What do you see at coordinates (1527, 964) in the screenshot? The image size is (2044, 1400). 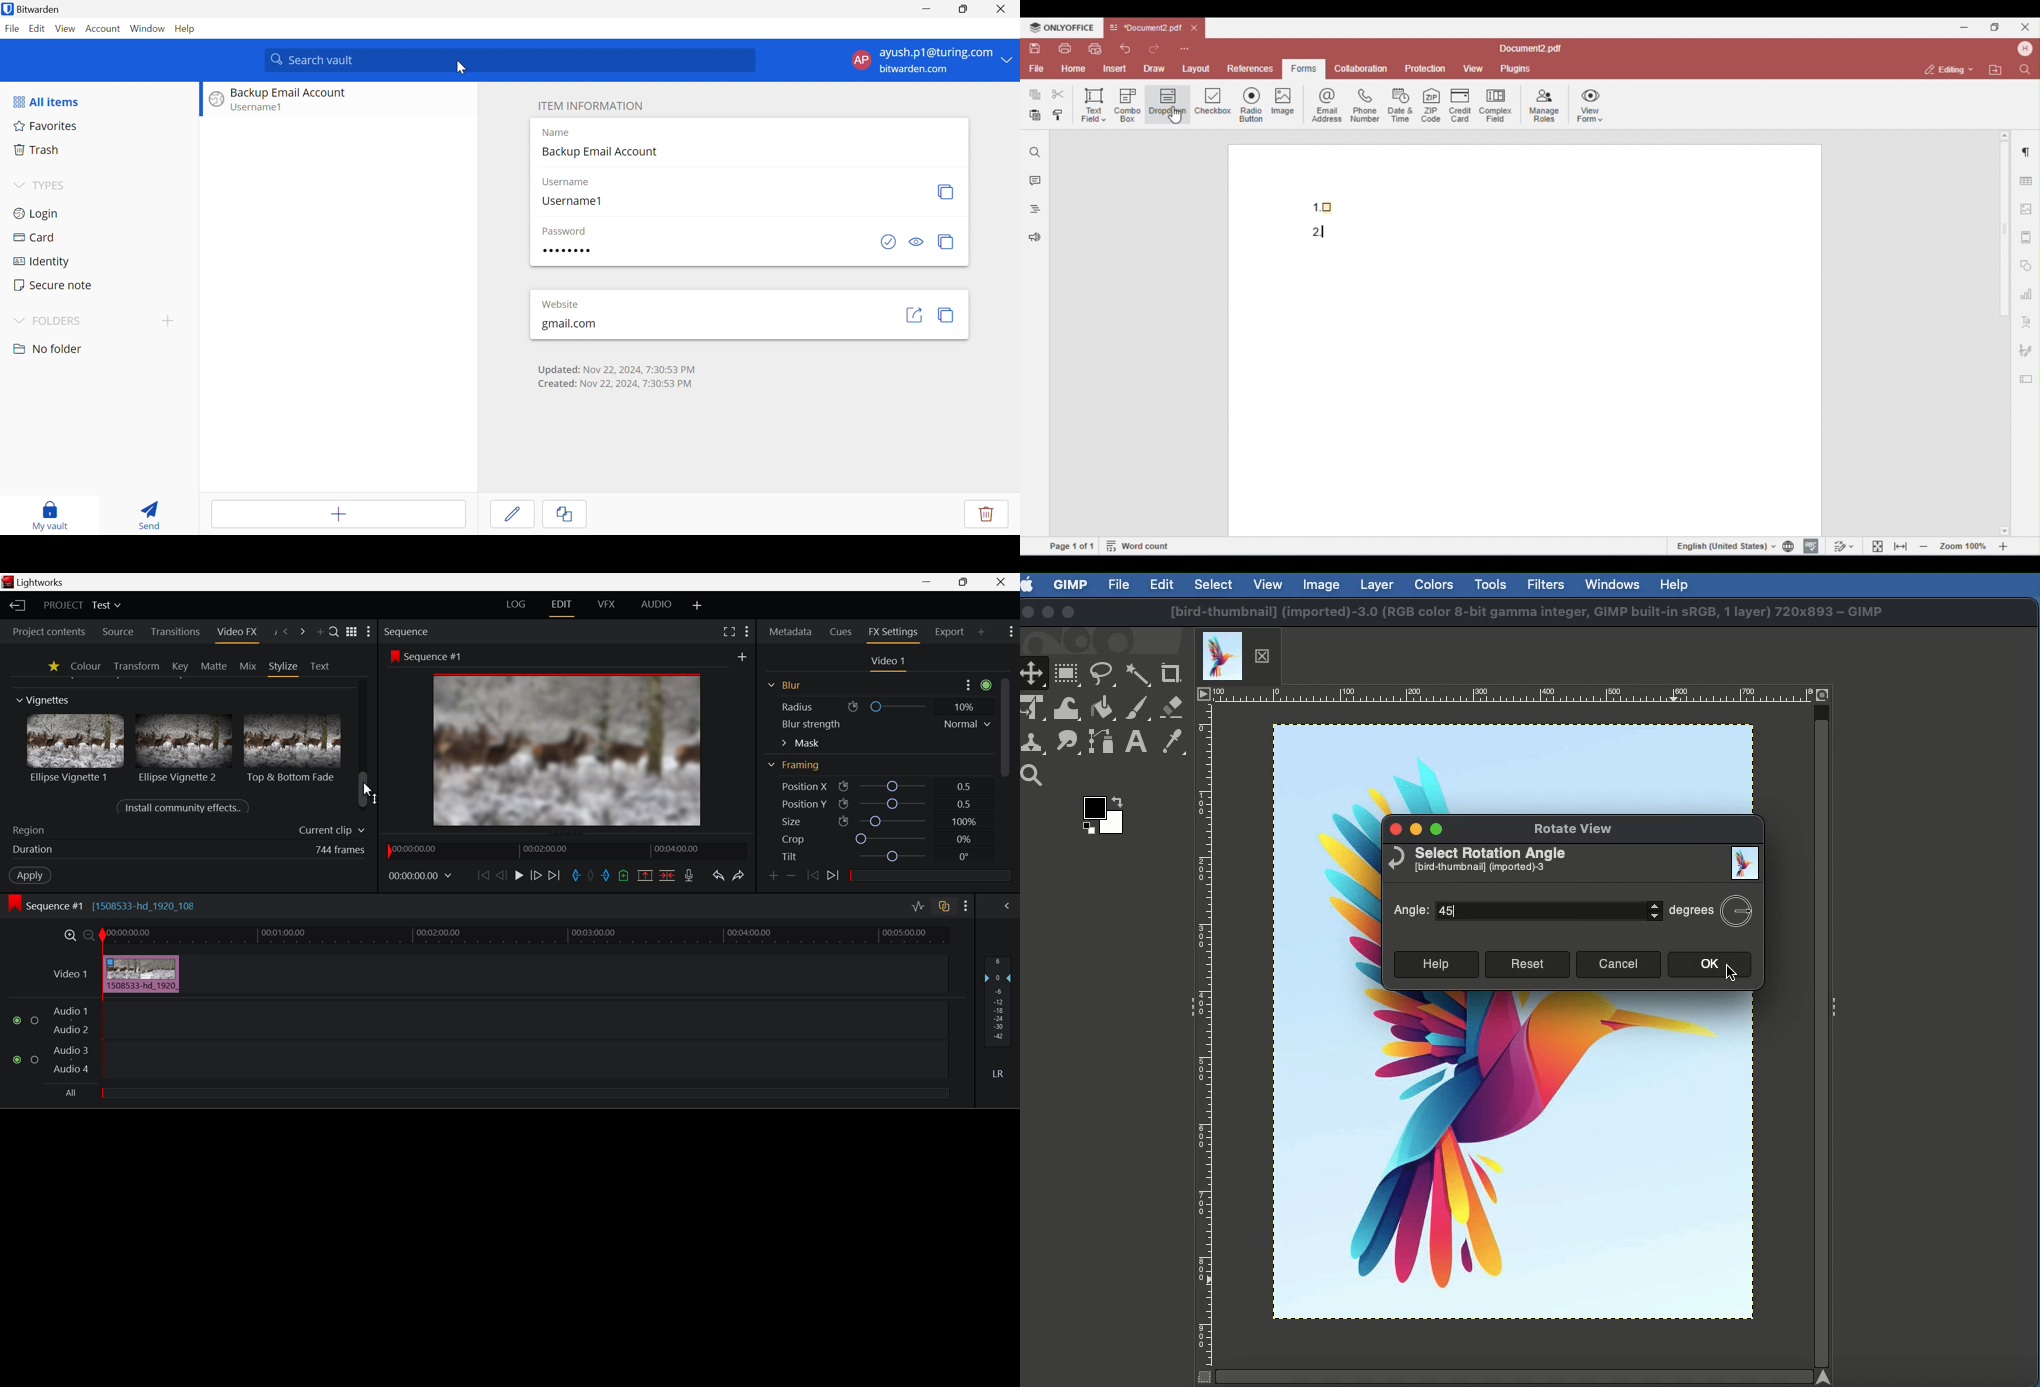 I see `Reset` at bounding box center [1527, 964].